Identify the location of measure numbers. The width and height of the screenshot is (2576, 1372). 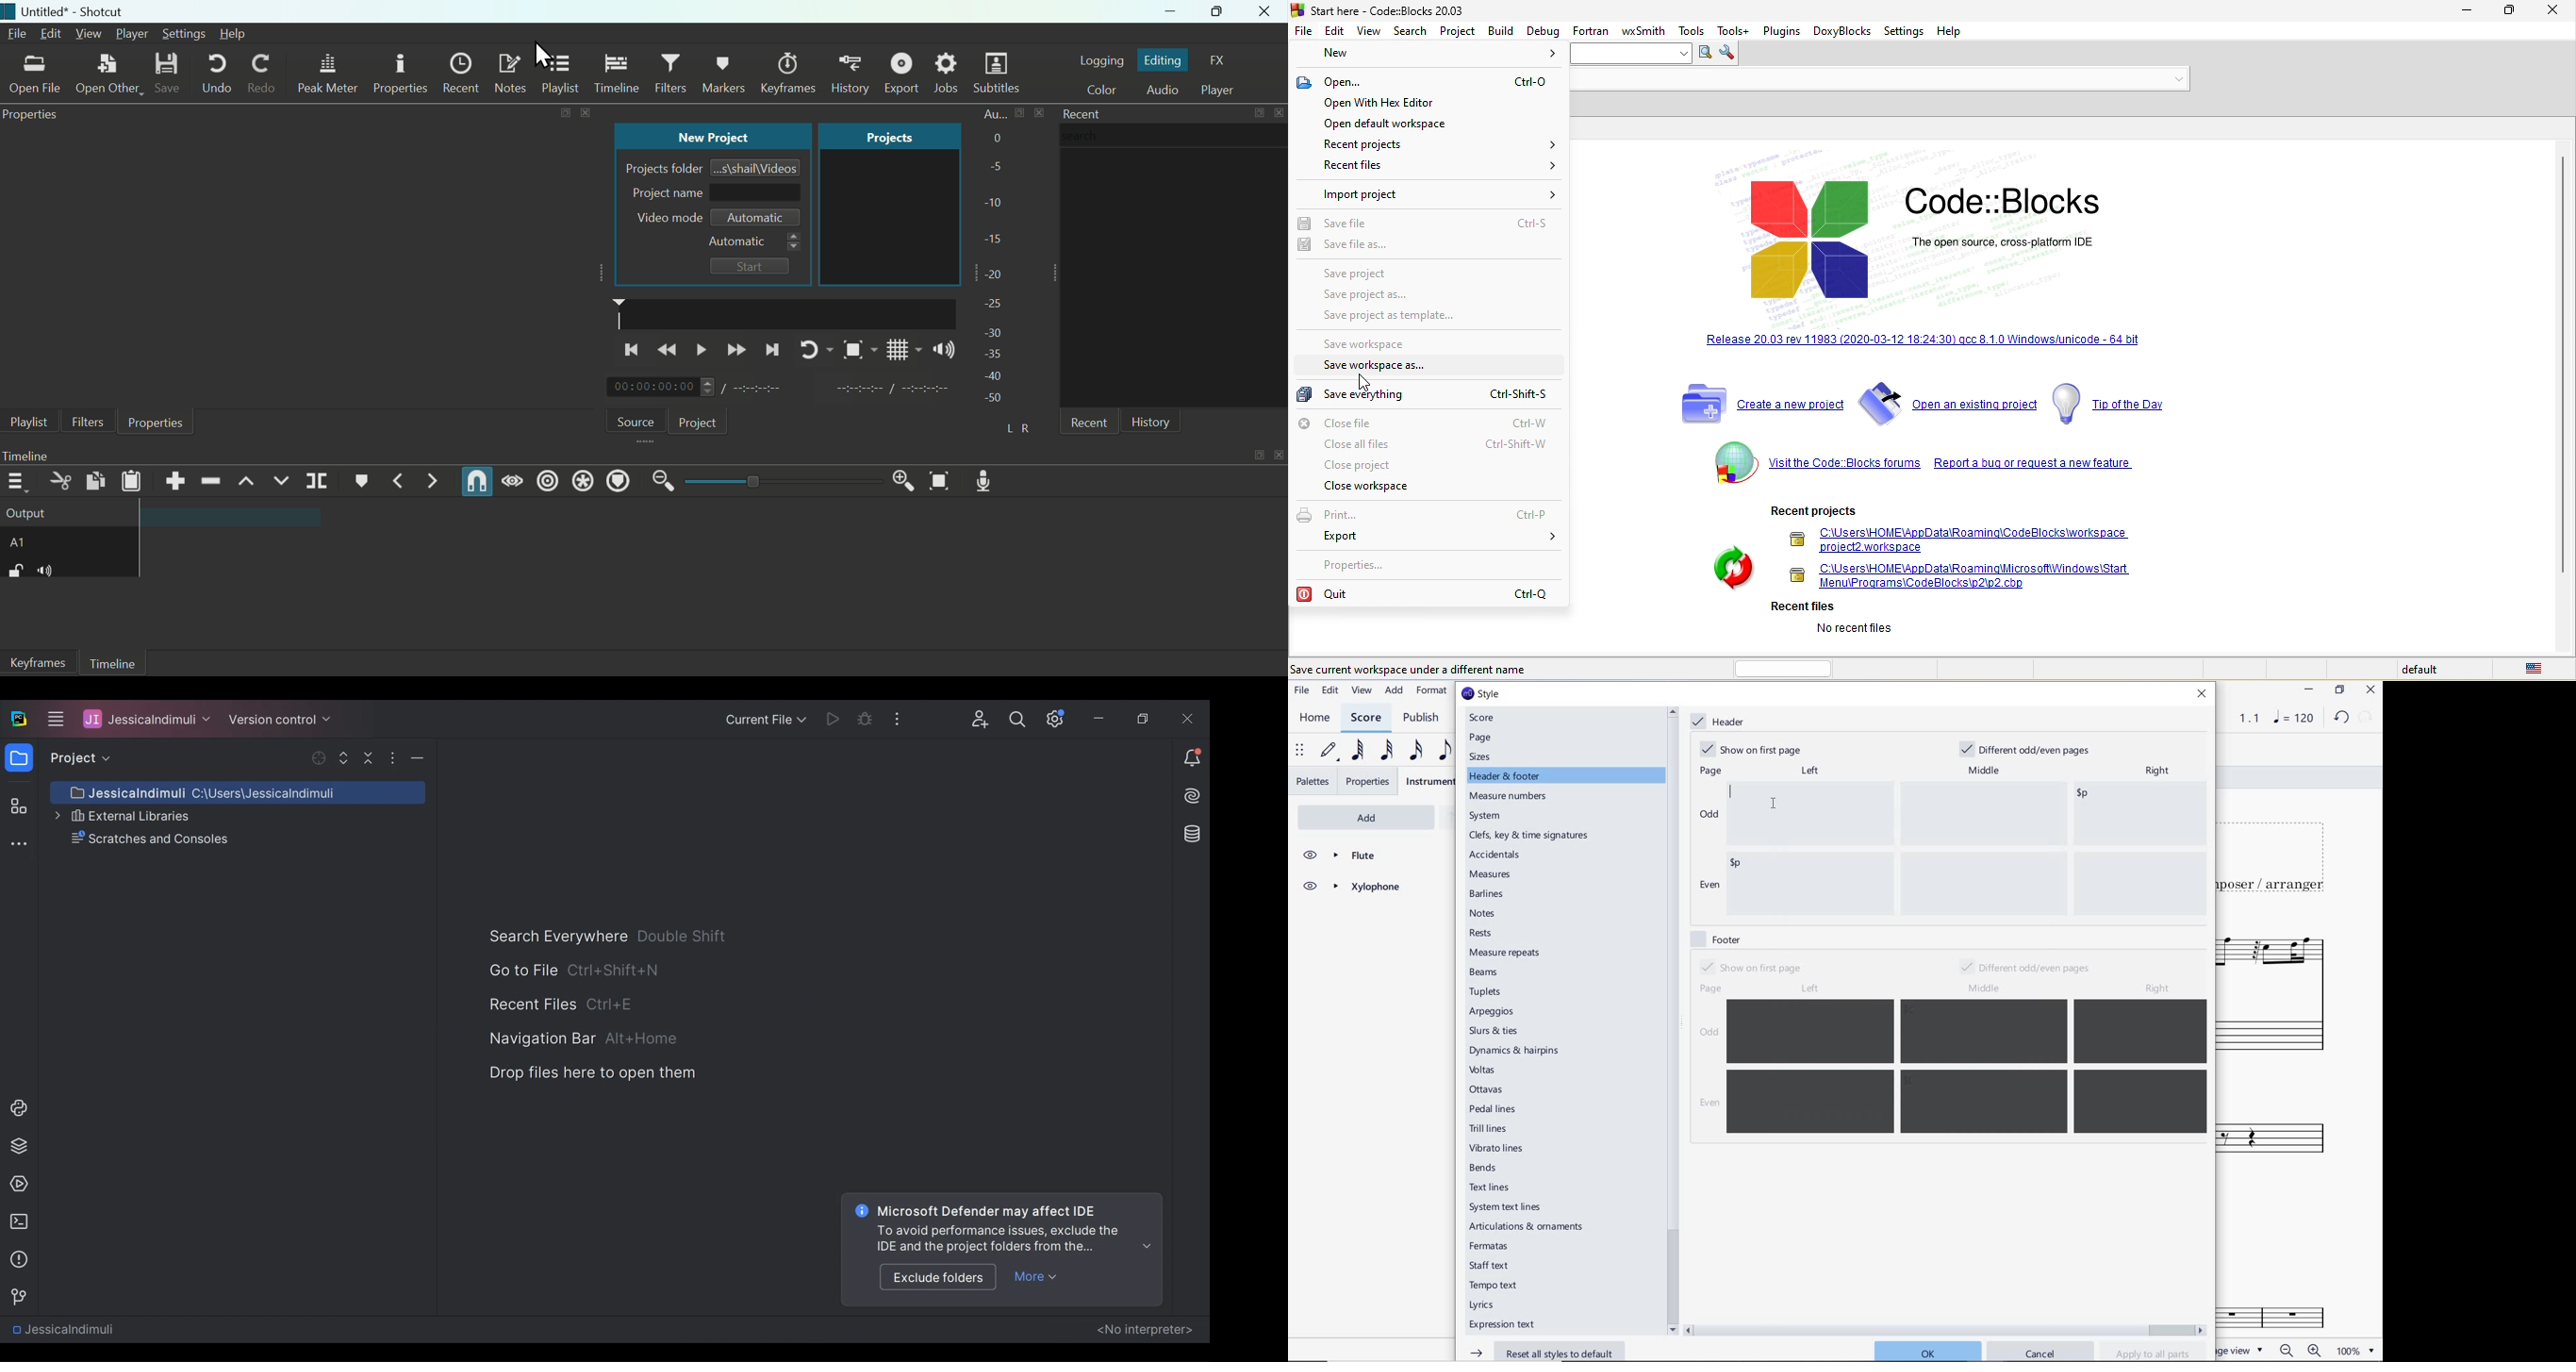
(1510, 797).